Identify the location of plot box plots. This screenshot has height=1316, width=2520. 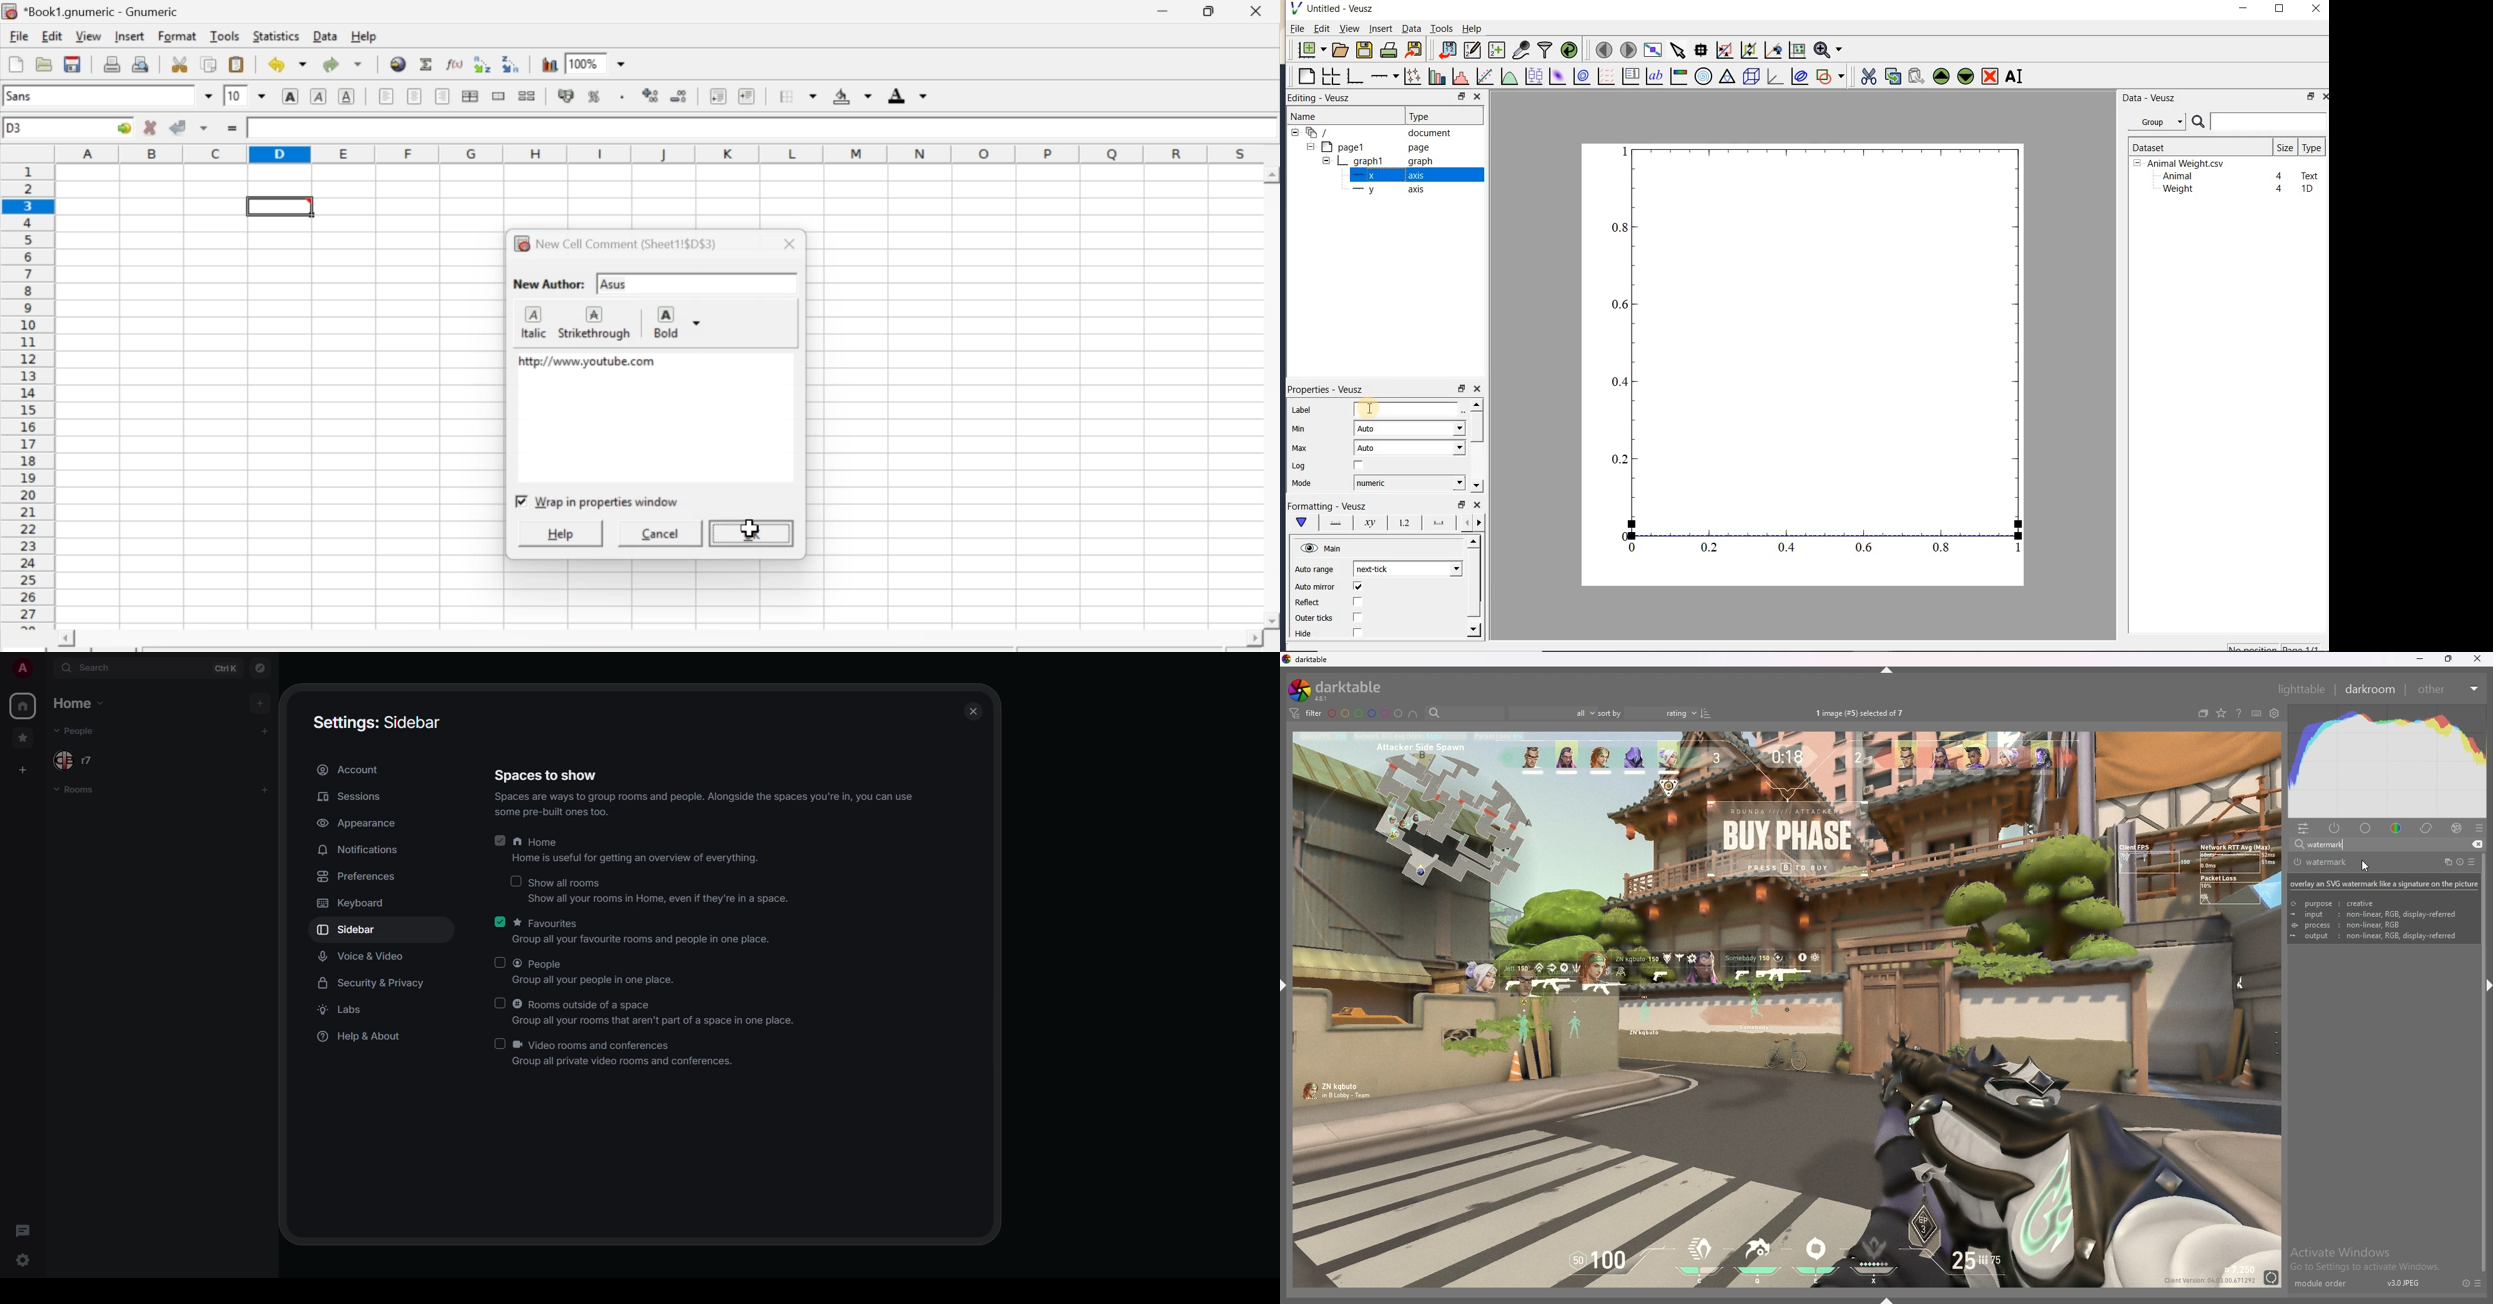
(1532, 77).